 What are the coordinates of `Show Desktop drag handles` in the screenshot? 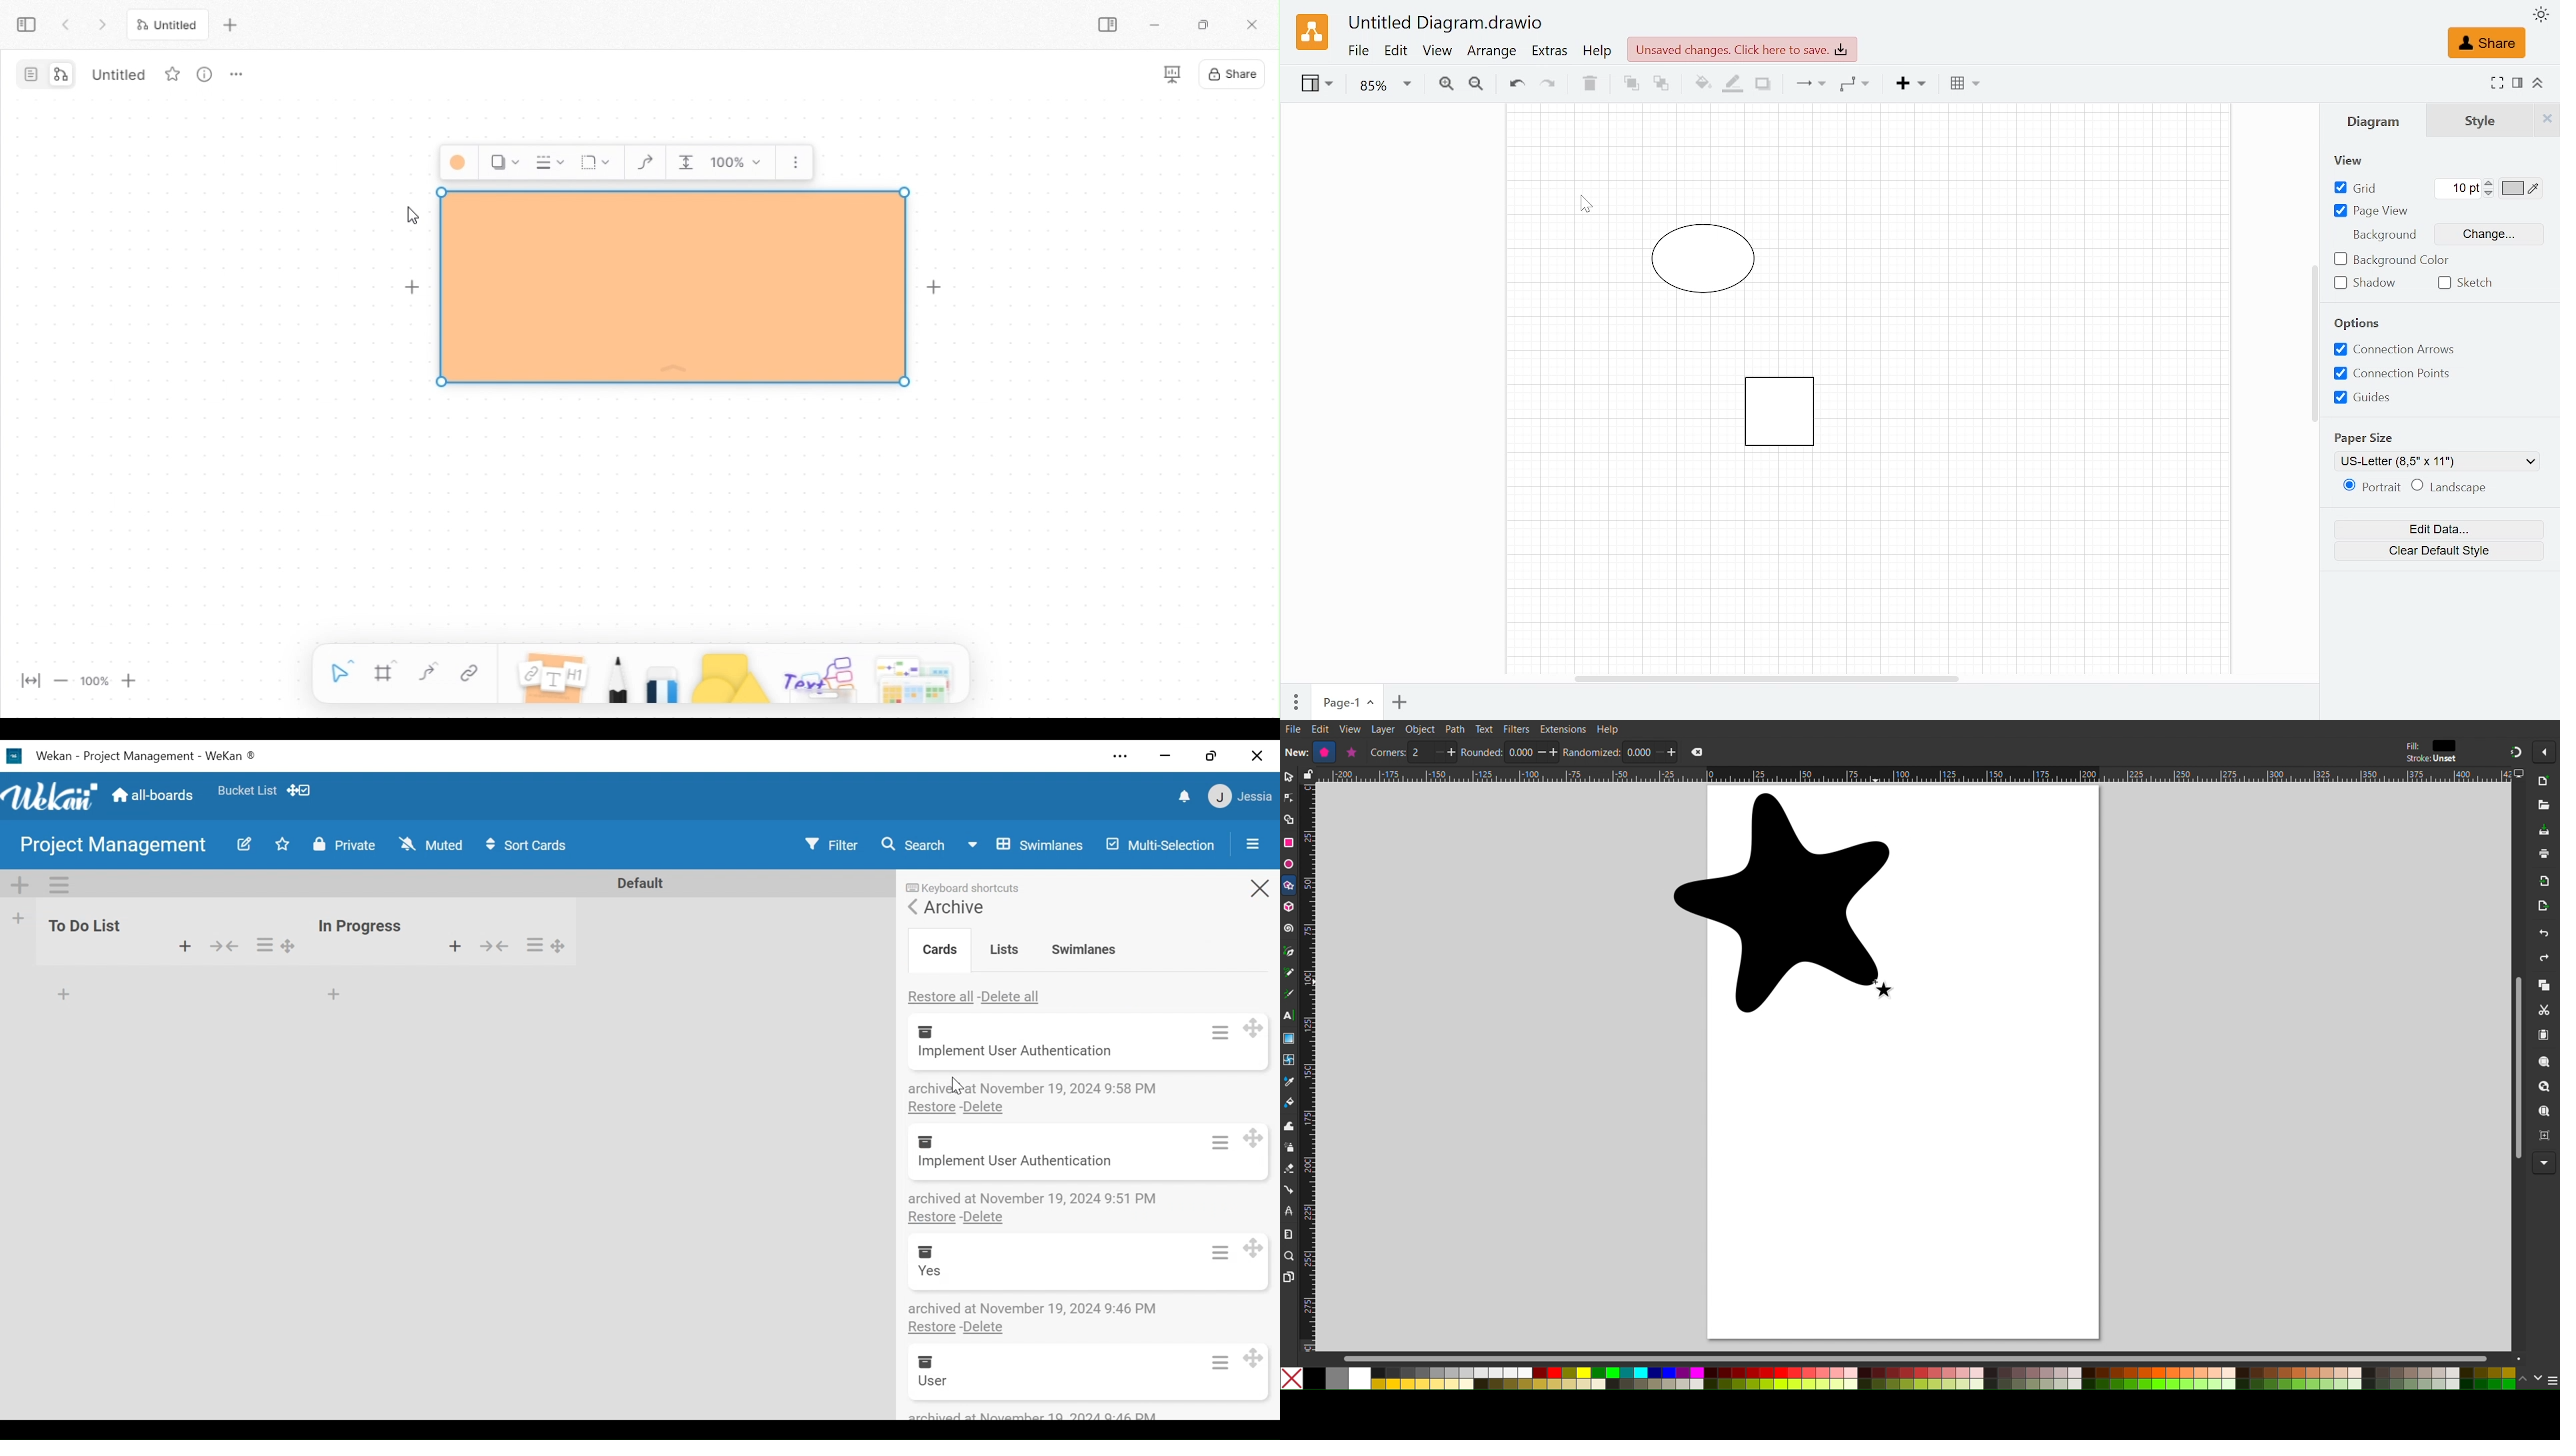 It's located at (302, 791).